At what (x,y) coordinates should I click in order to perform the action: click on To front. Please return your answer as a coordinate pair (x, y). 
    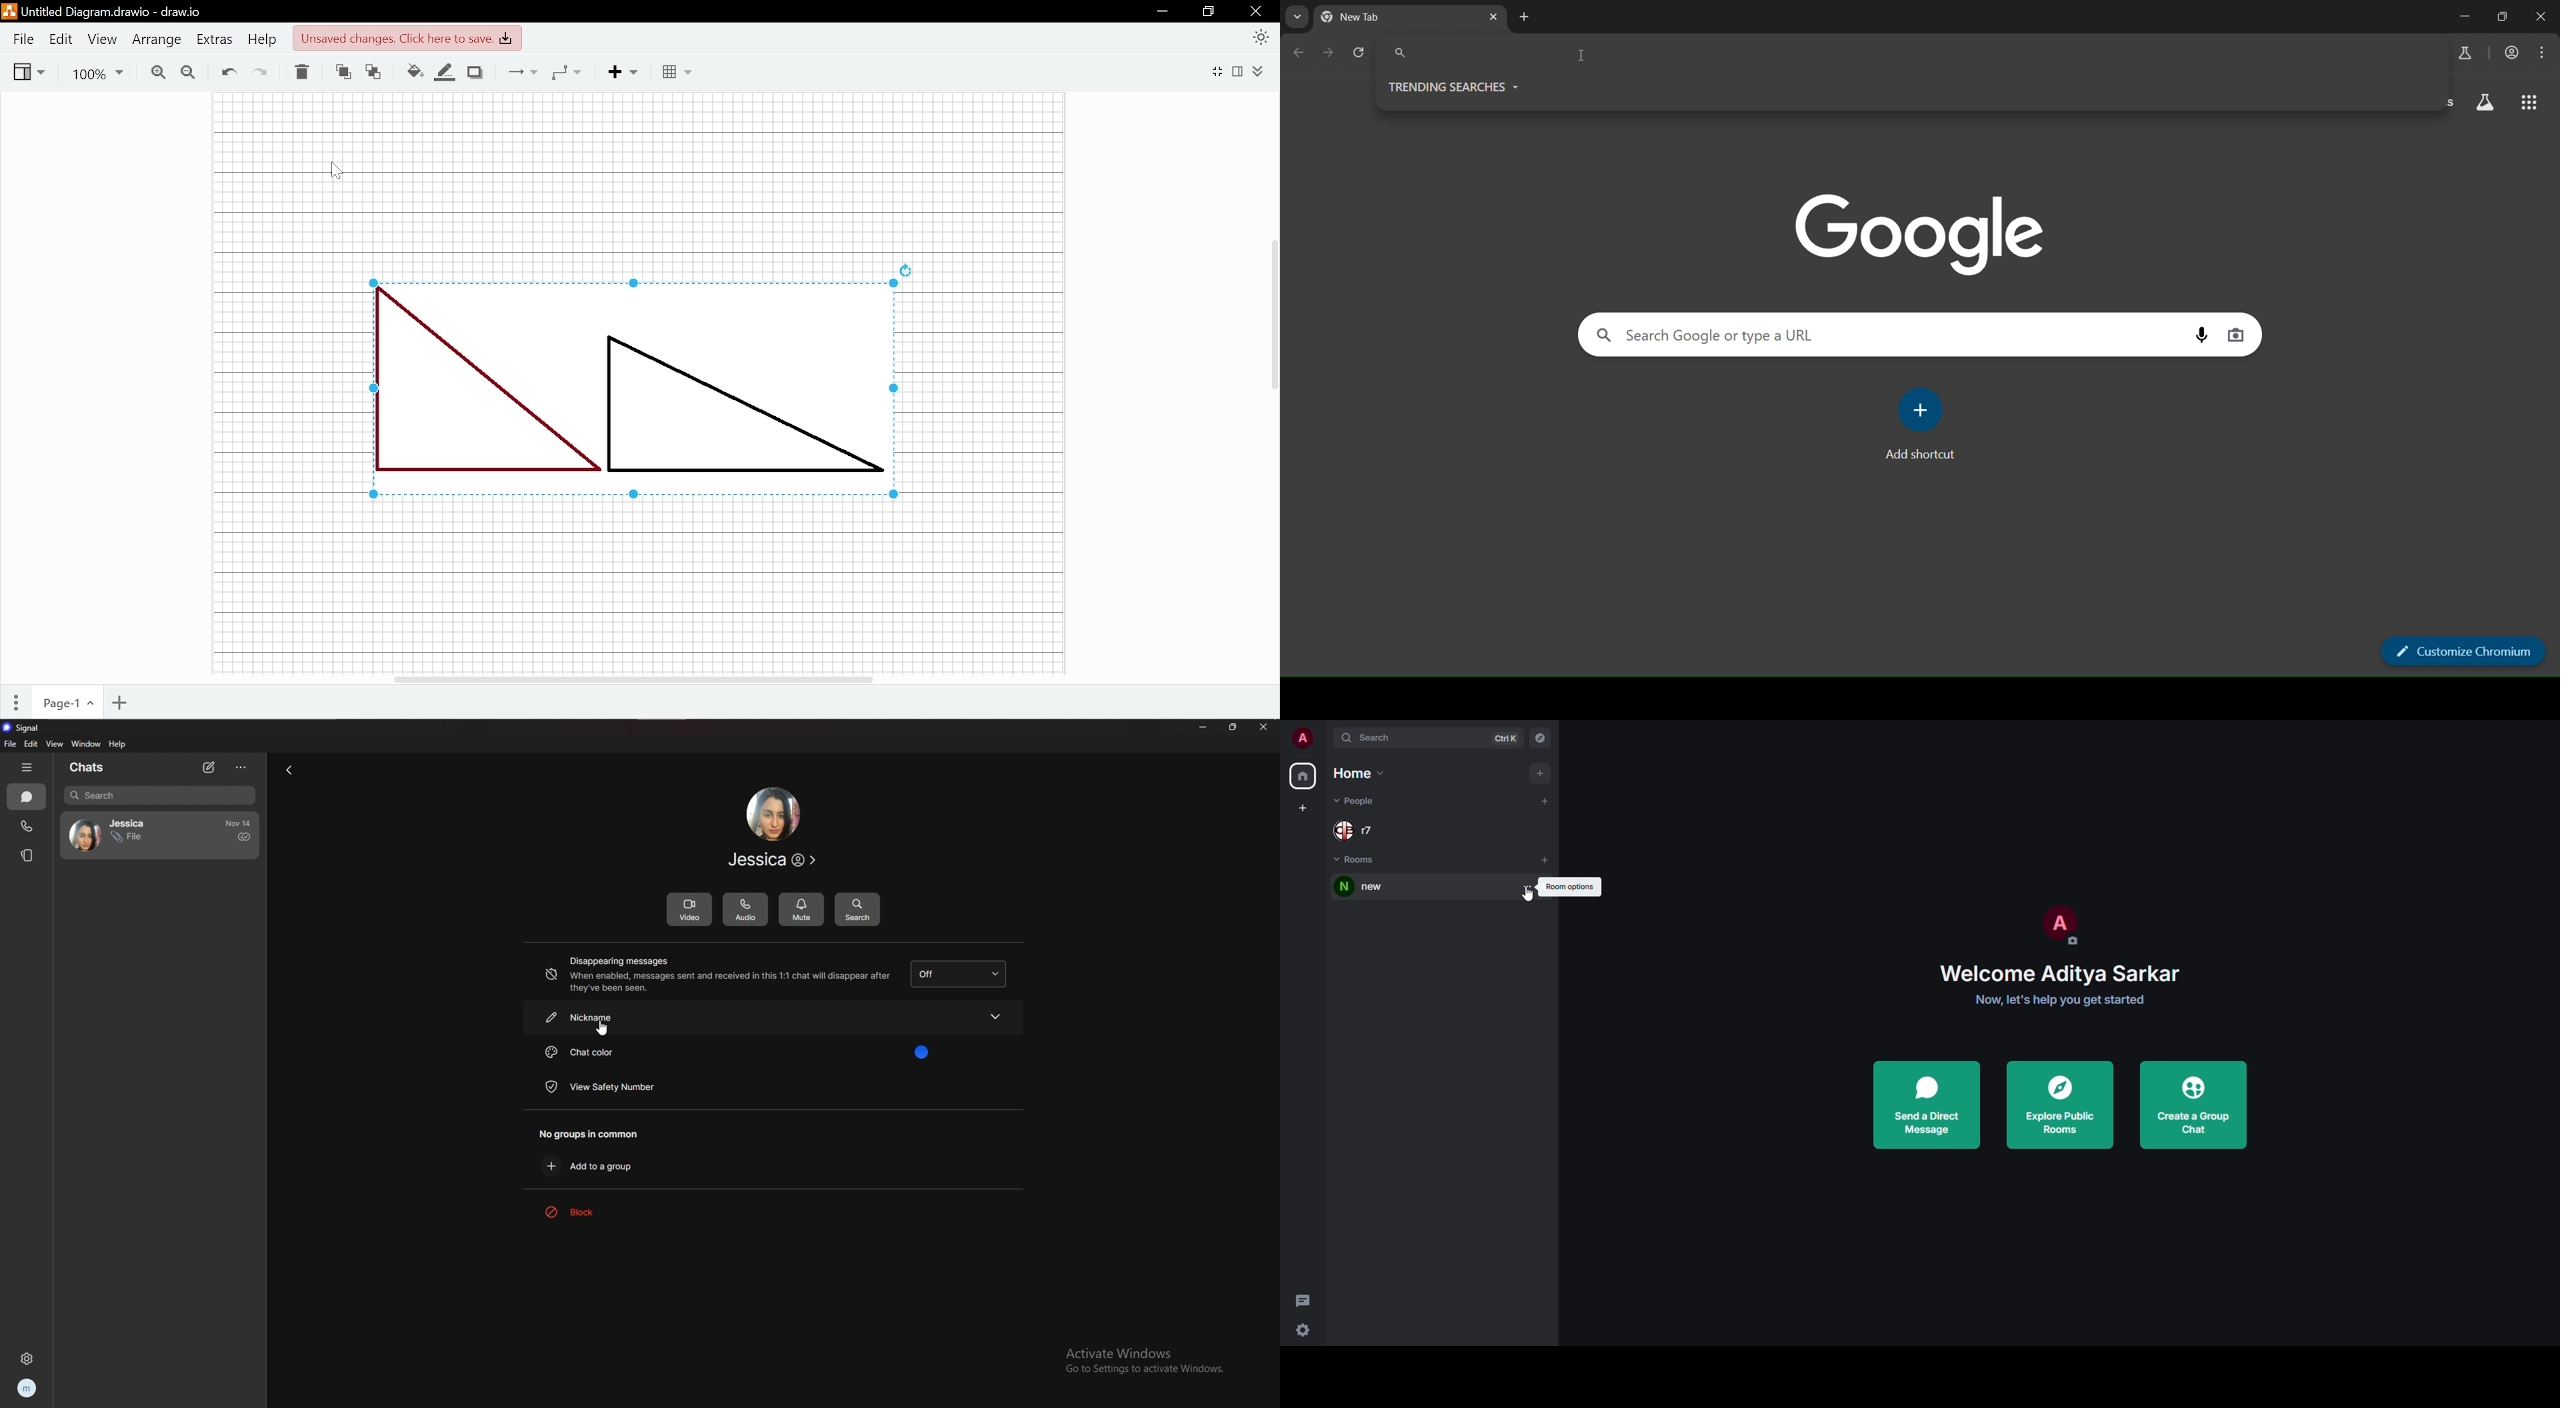
    Looking at the image, I should click on (344, 72).